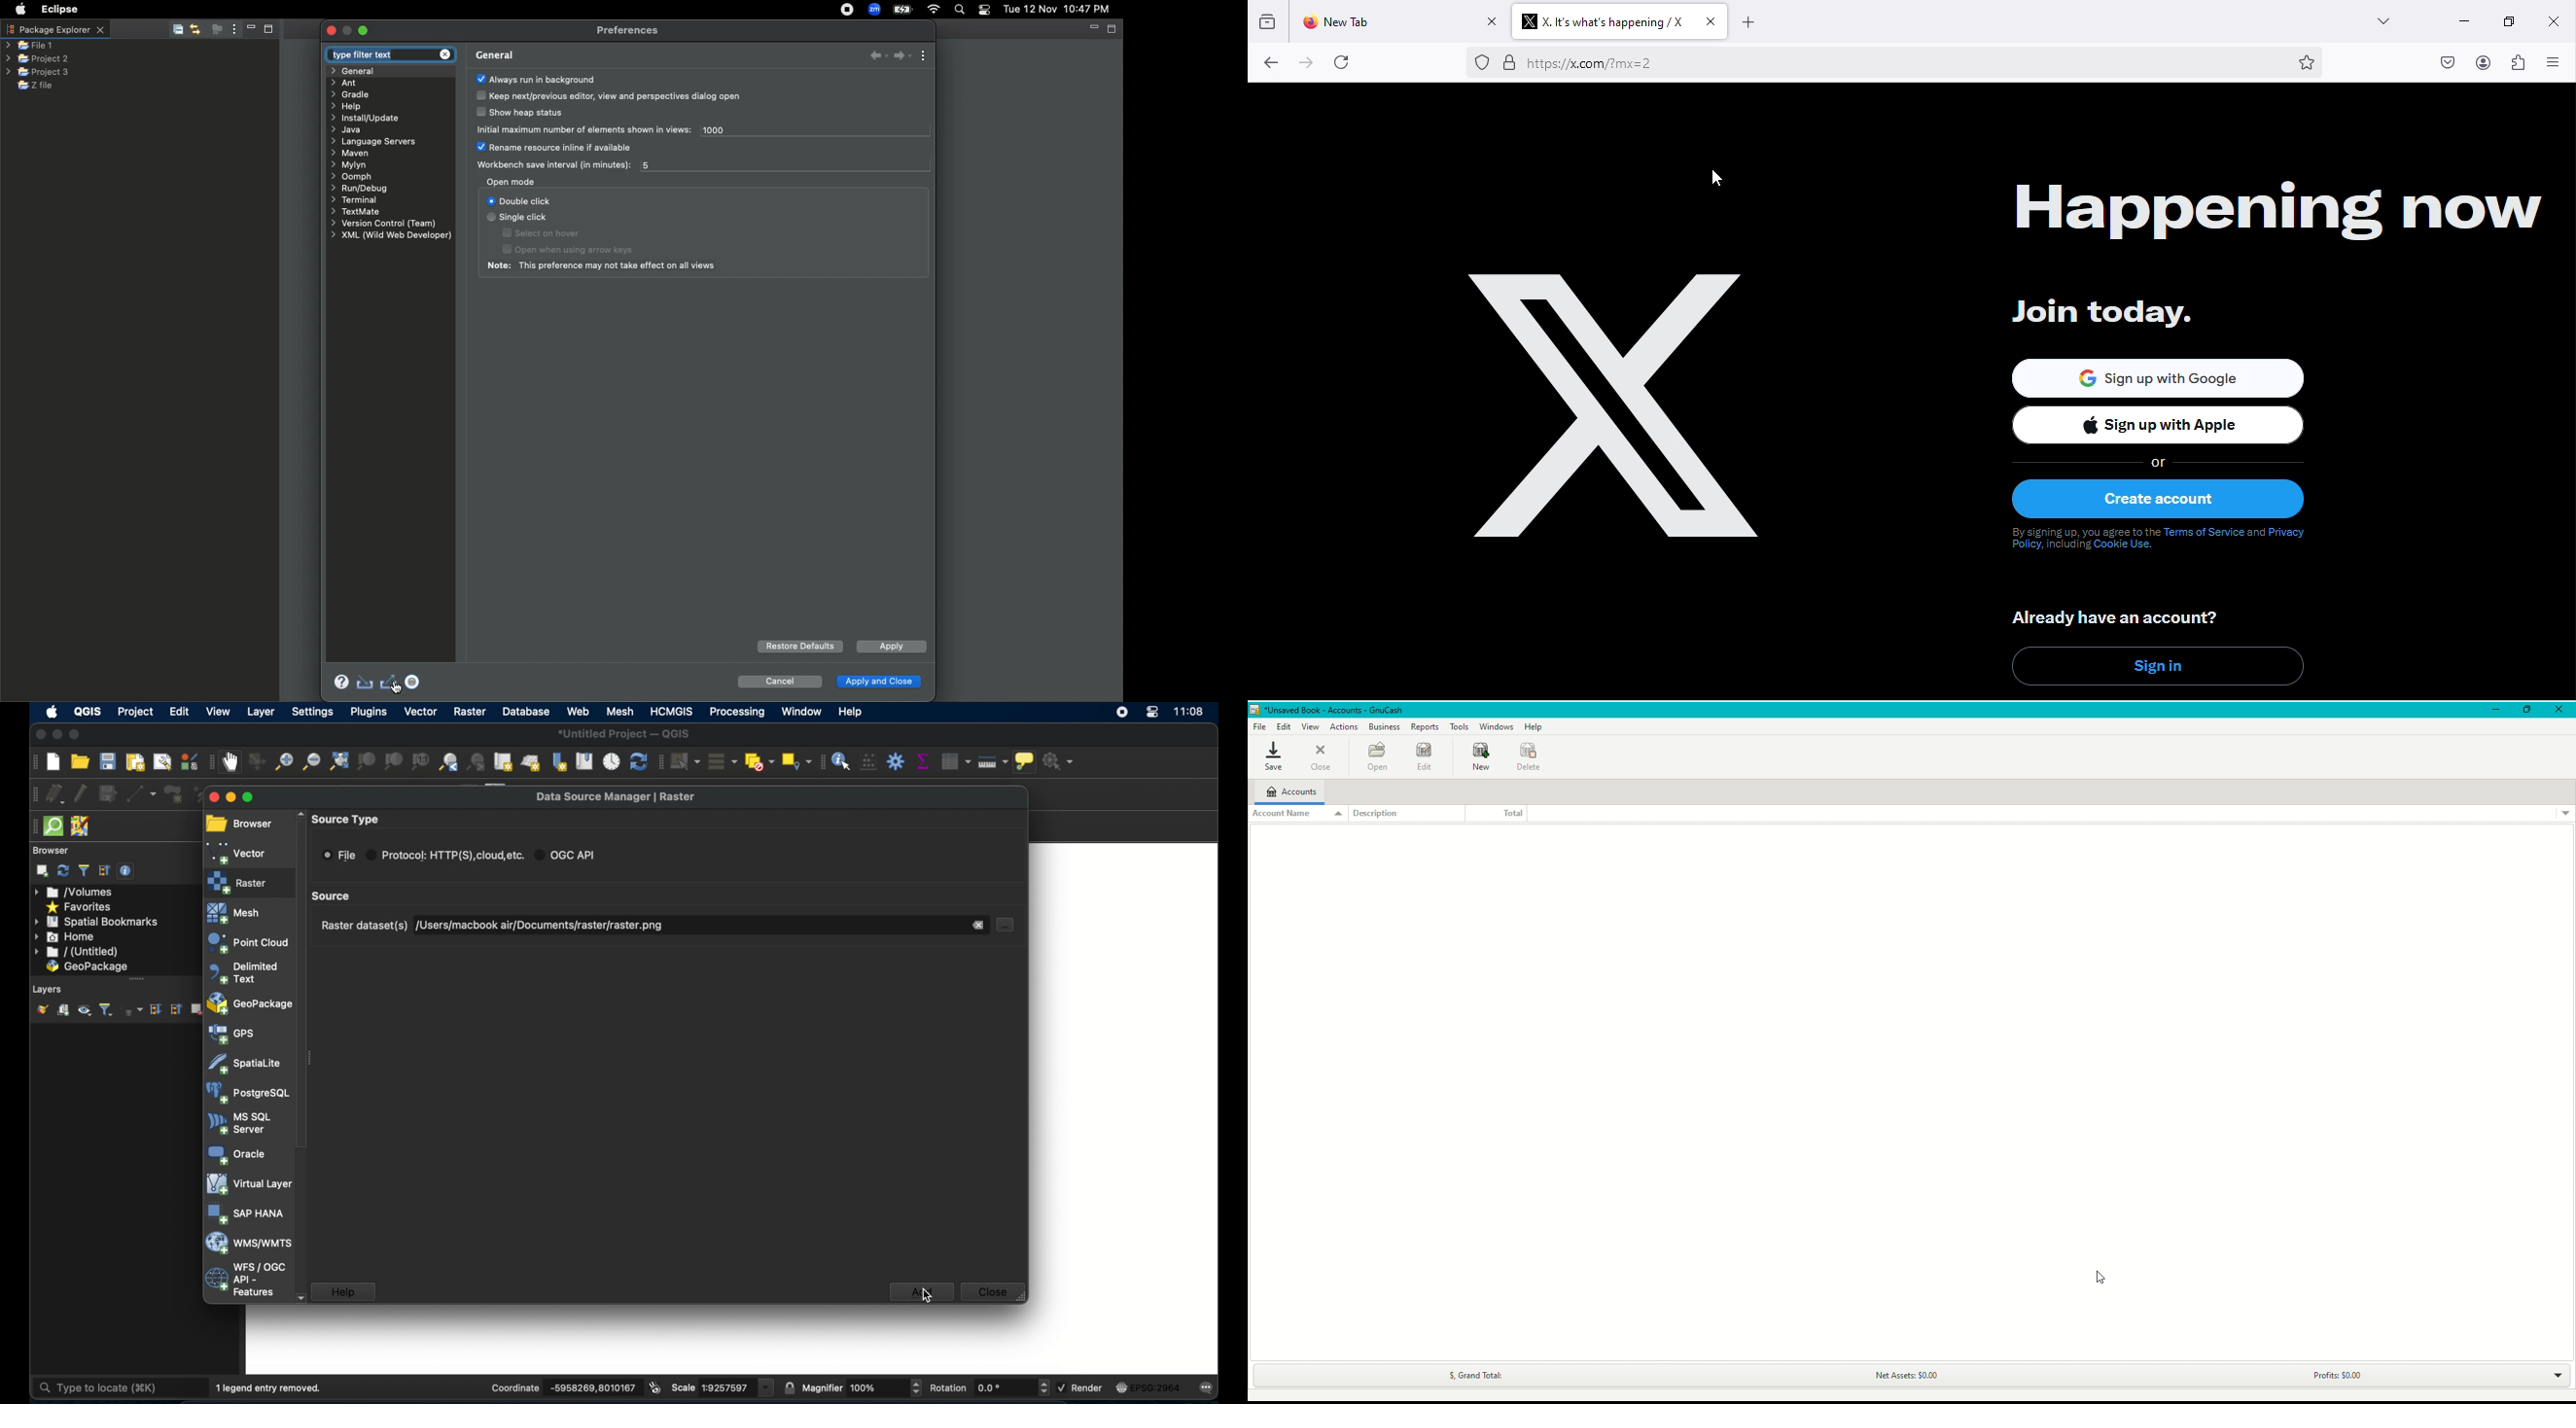 The height and width of the screenshot is (1428, 2576). Describe the element at coordinates (1383, 727) in the screenshot. I see `Business` at that location.